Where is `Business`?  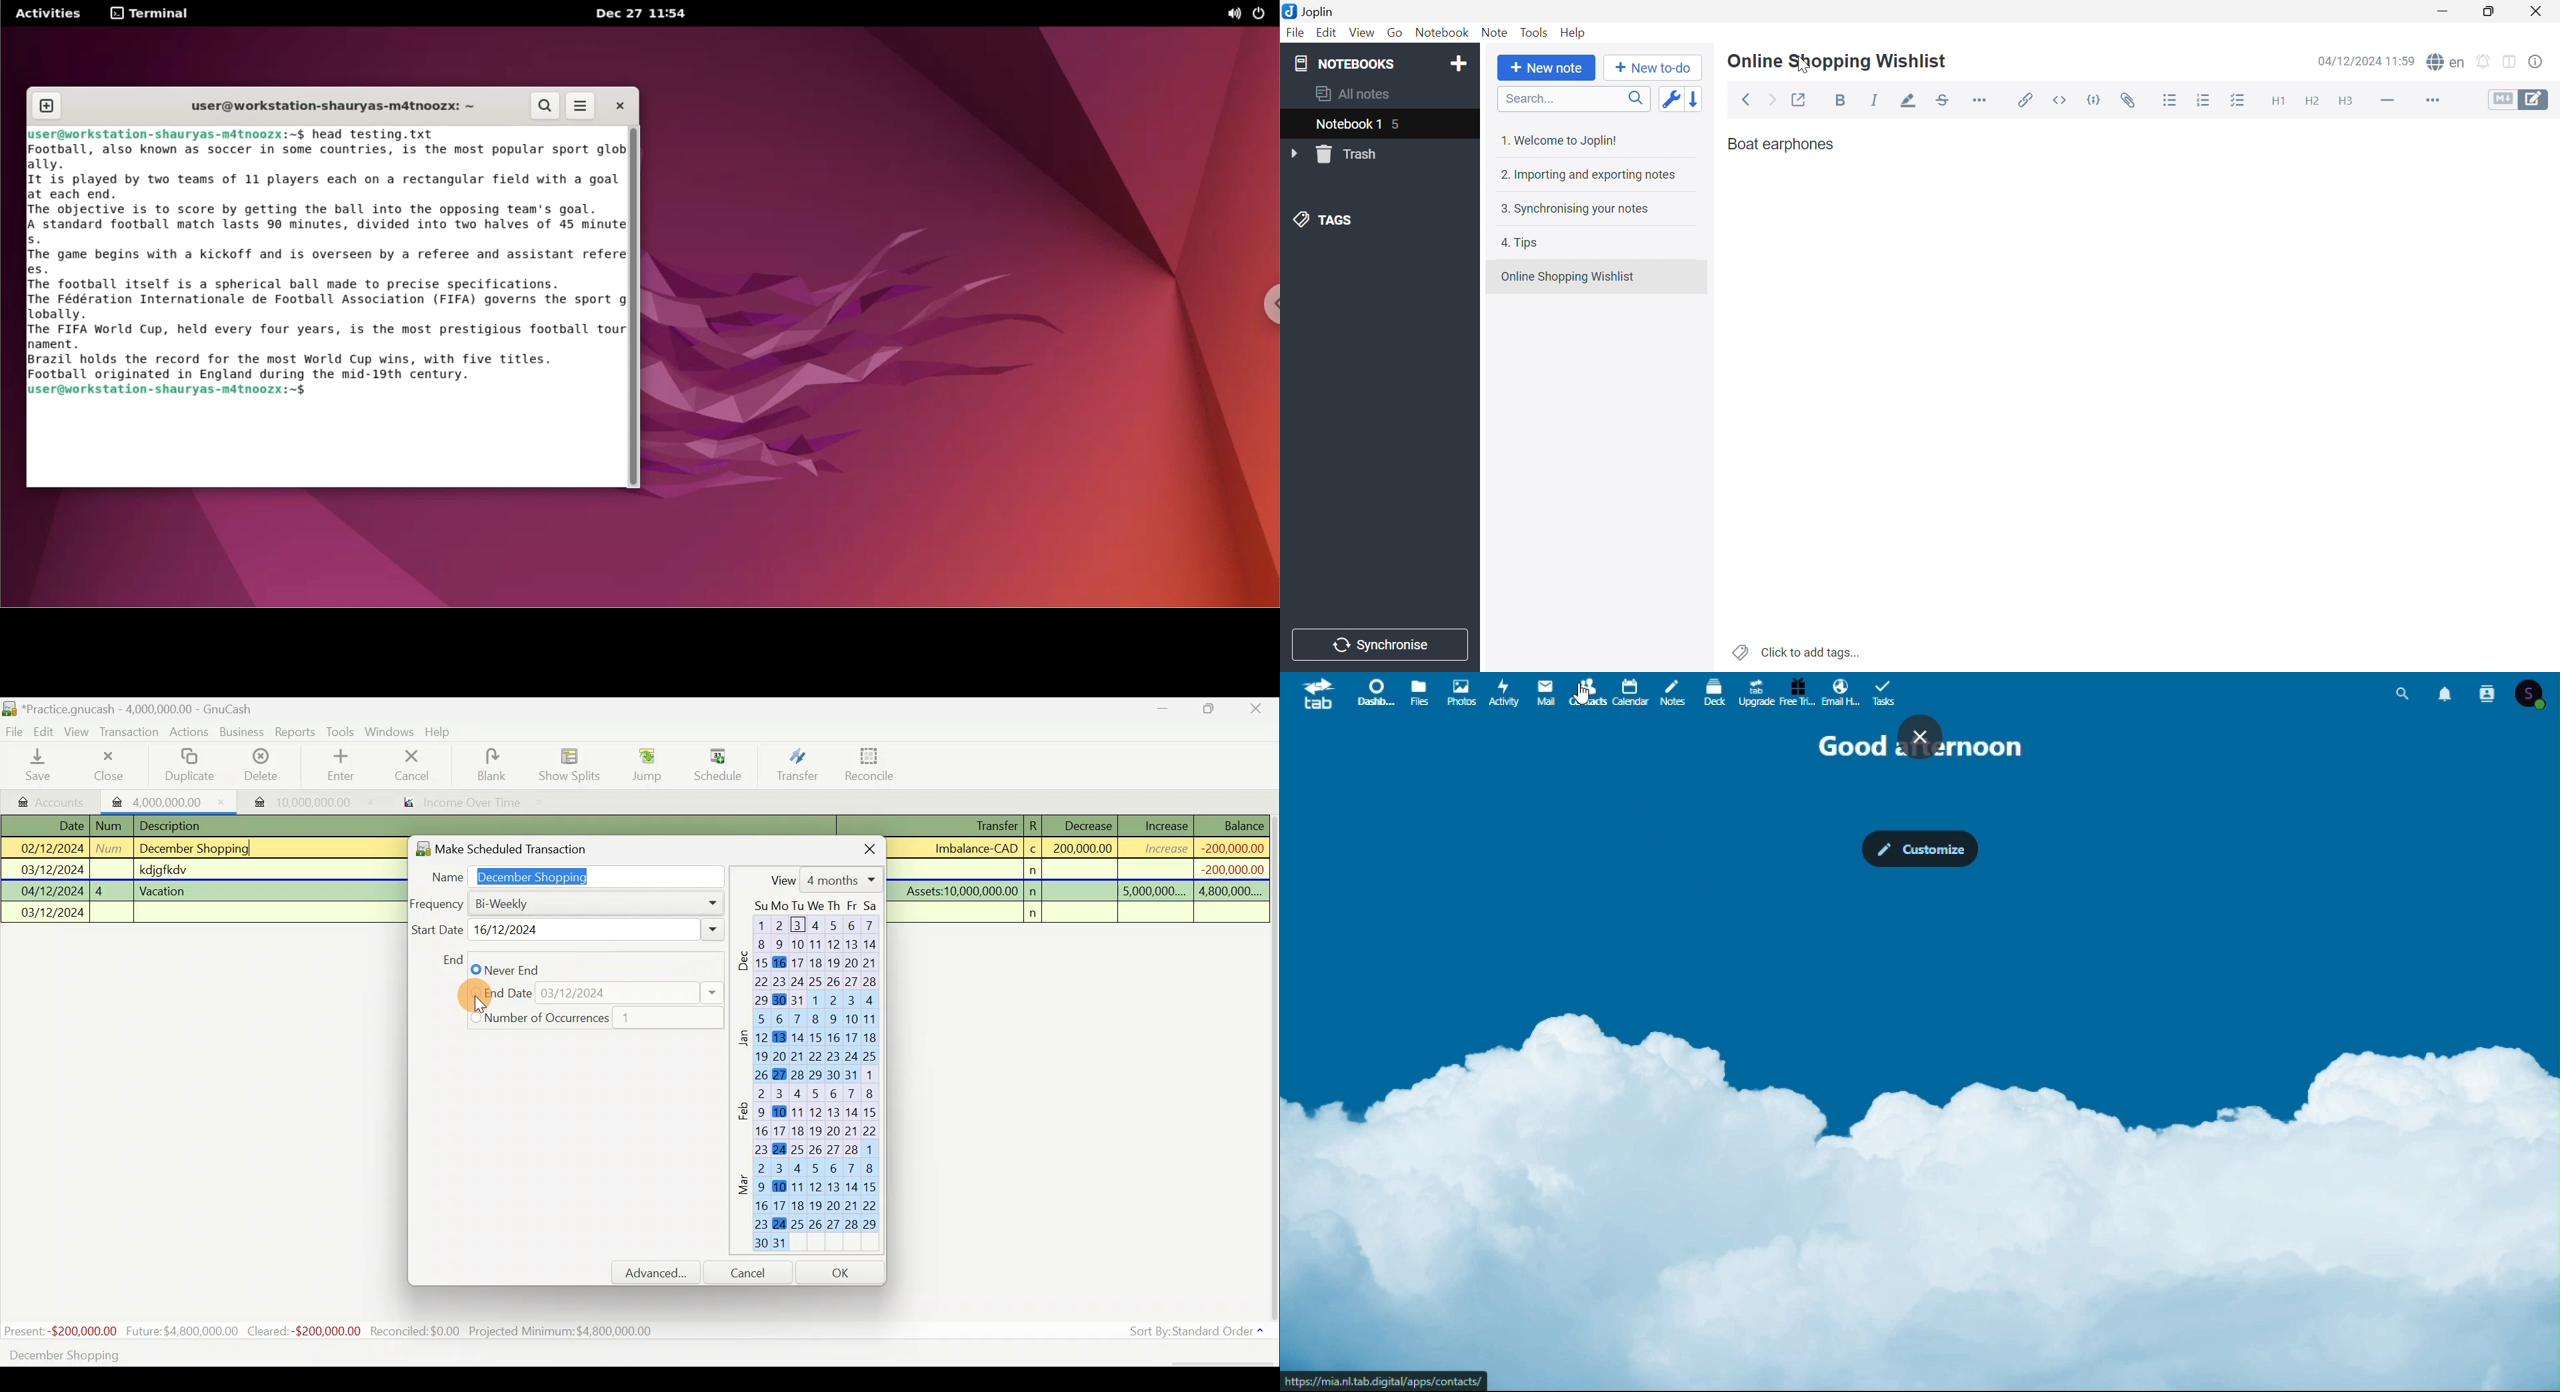
Business is located at coordinates (243, 733).